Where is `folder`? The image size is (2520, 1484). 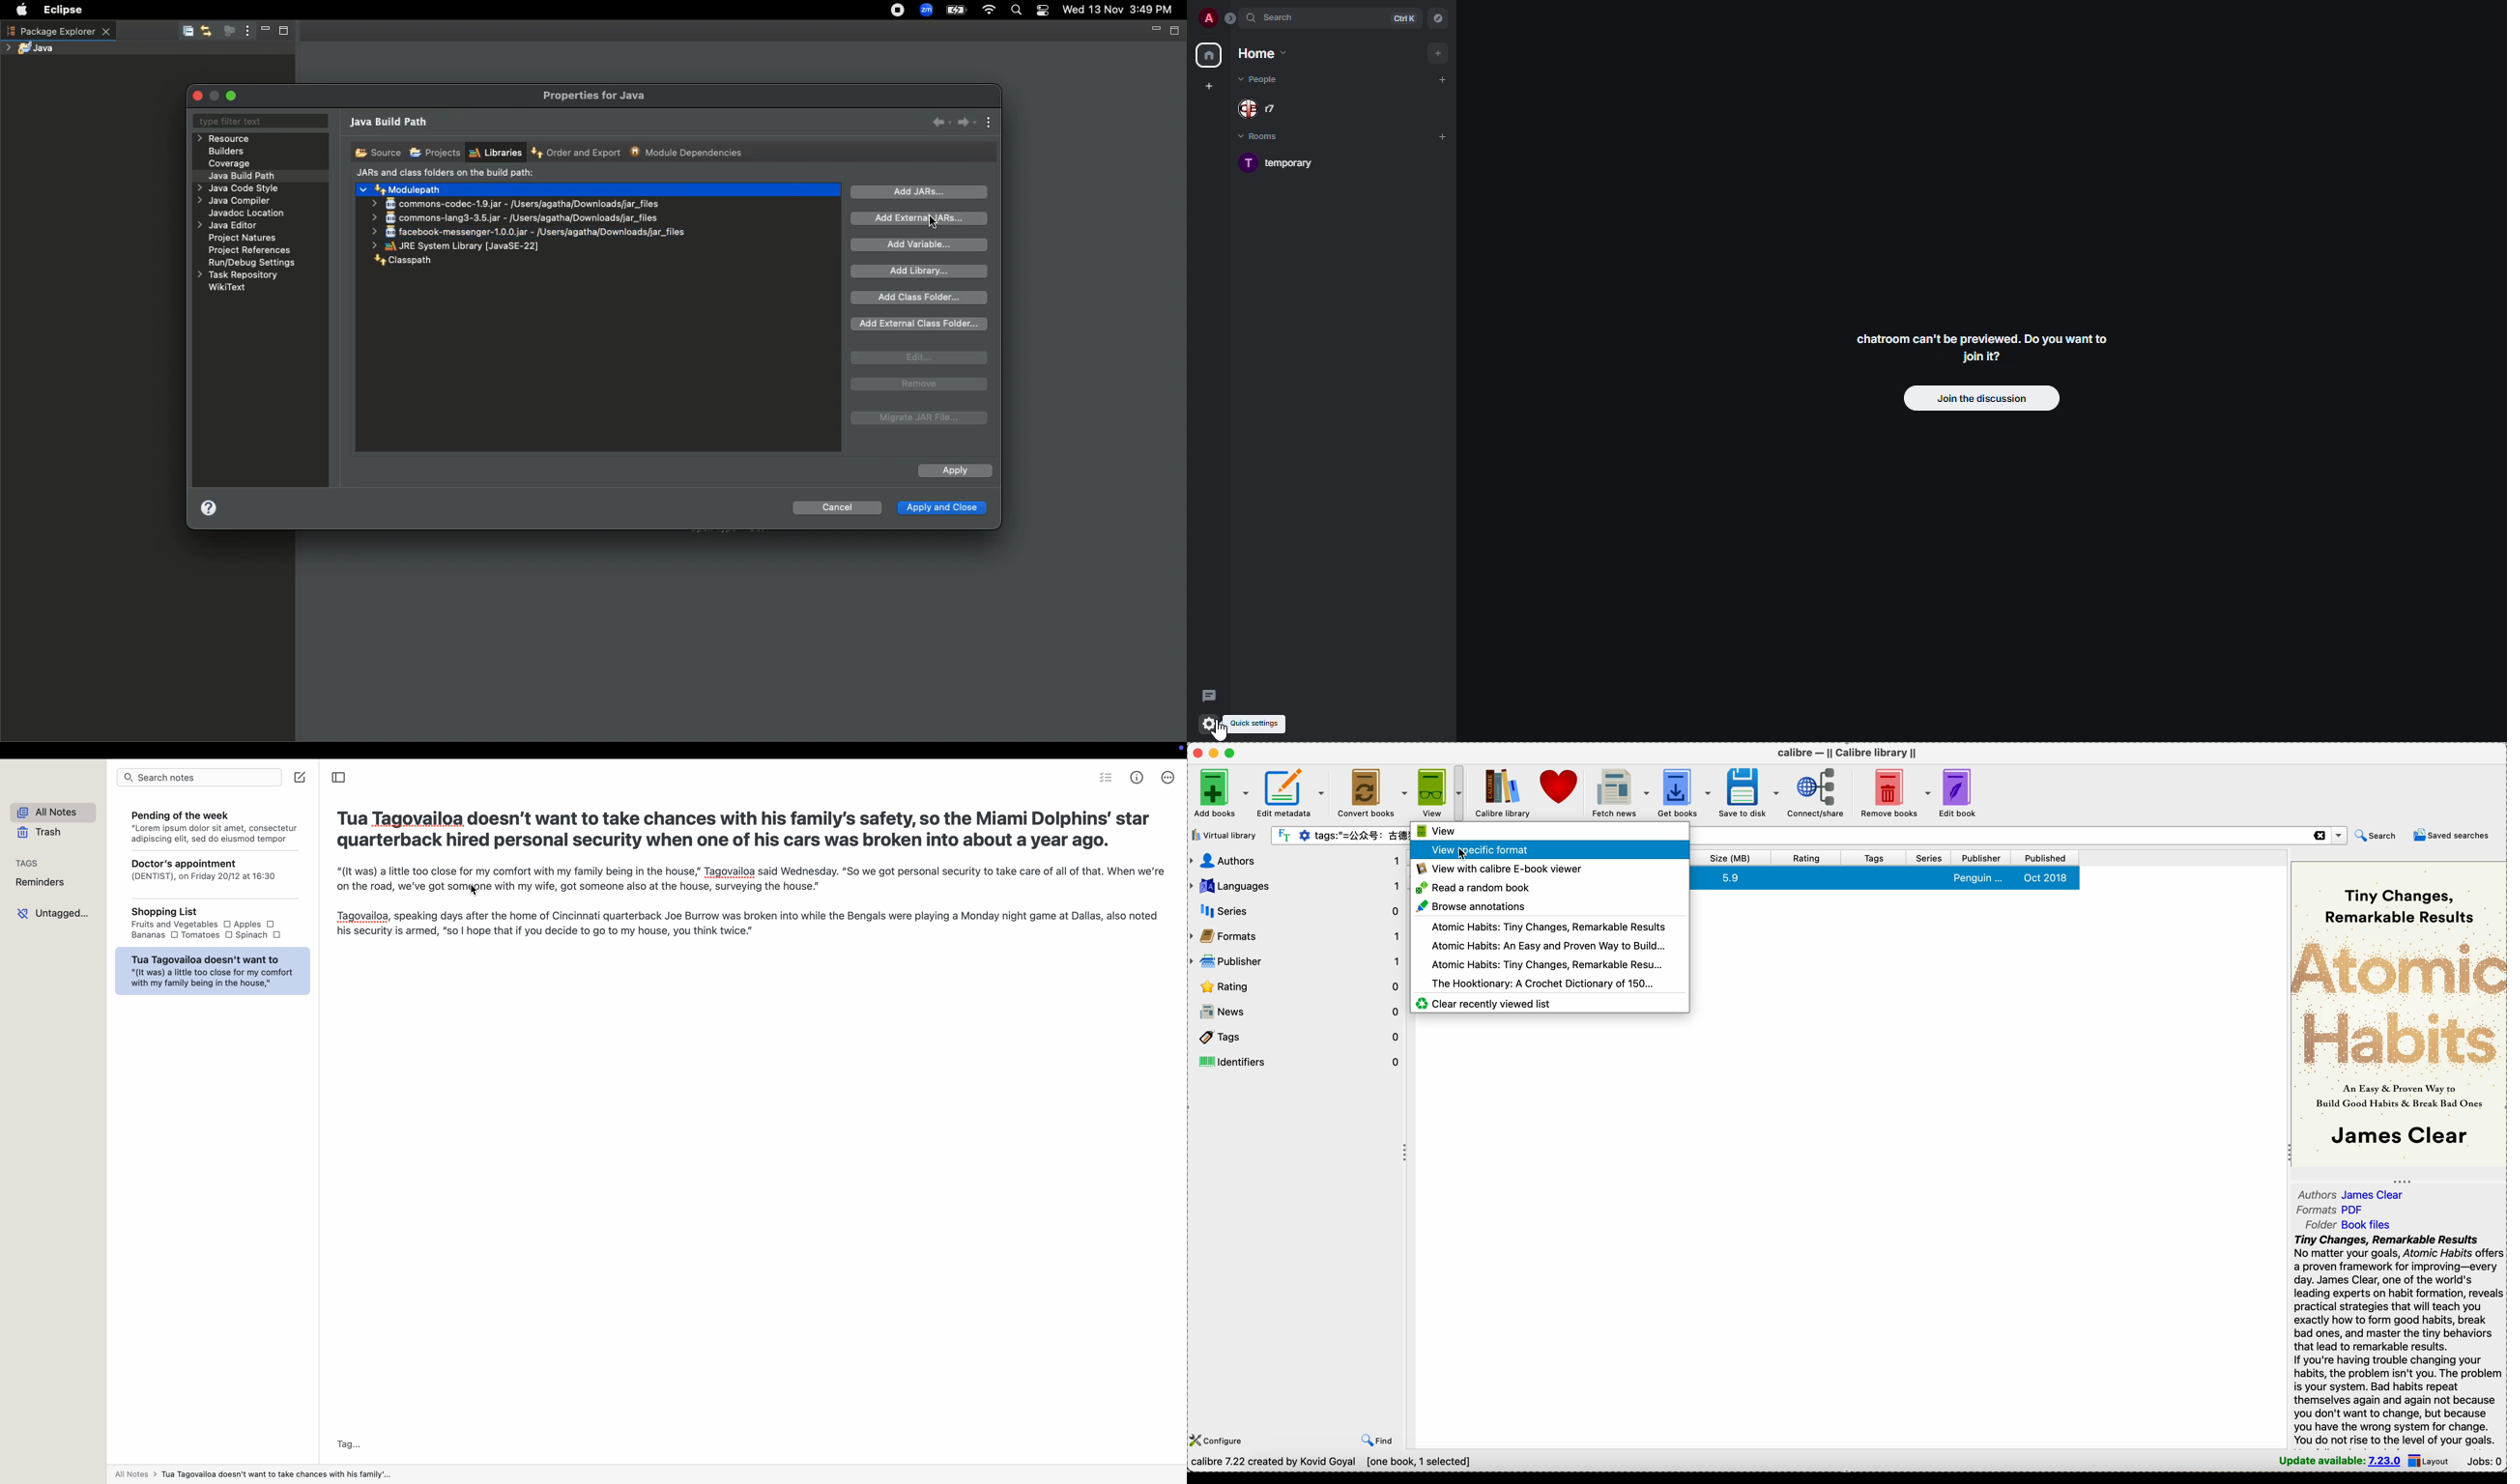
folder is located at coordinates (2350, 1225).